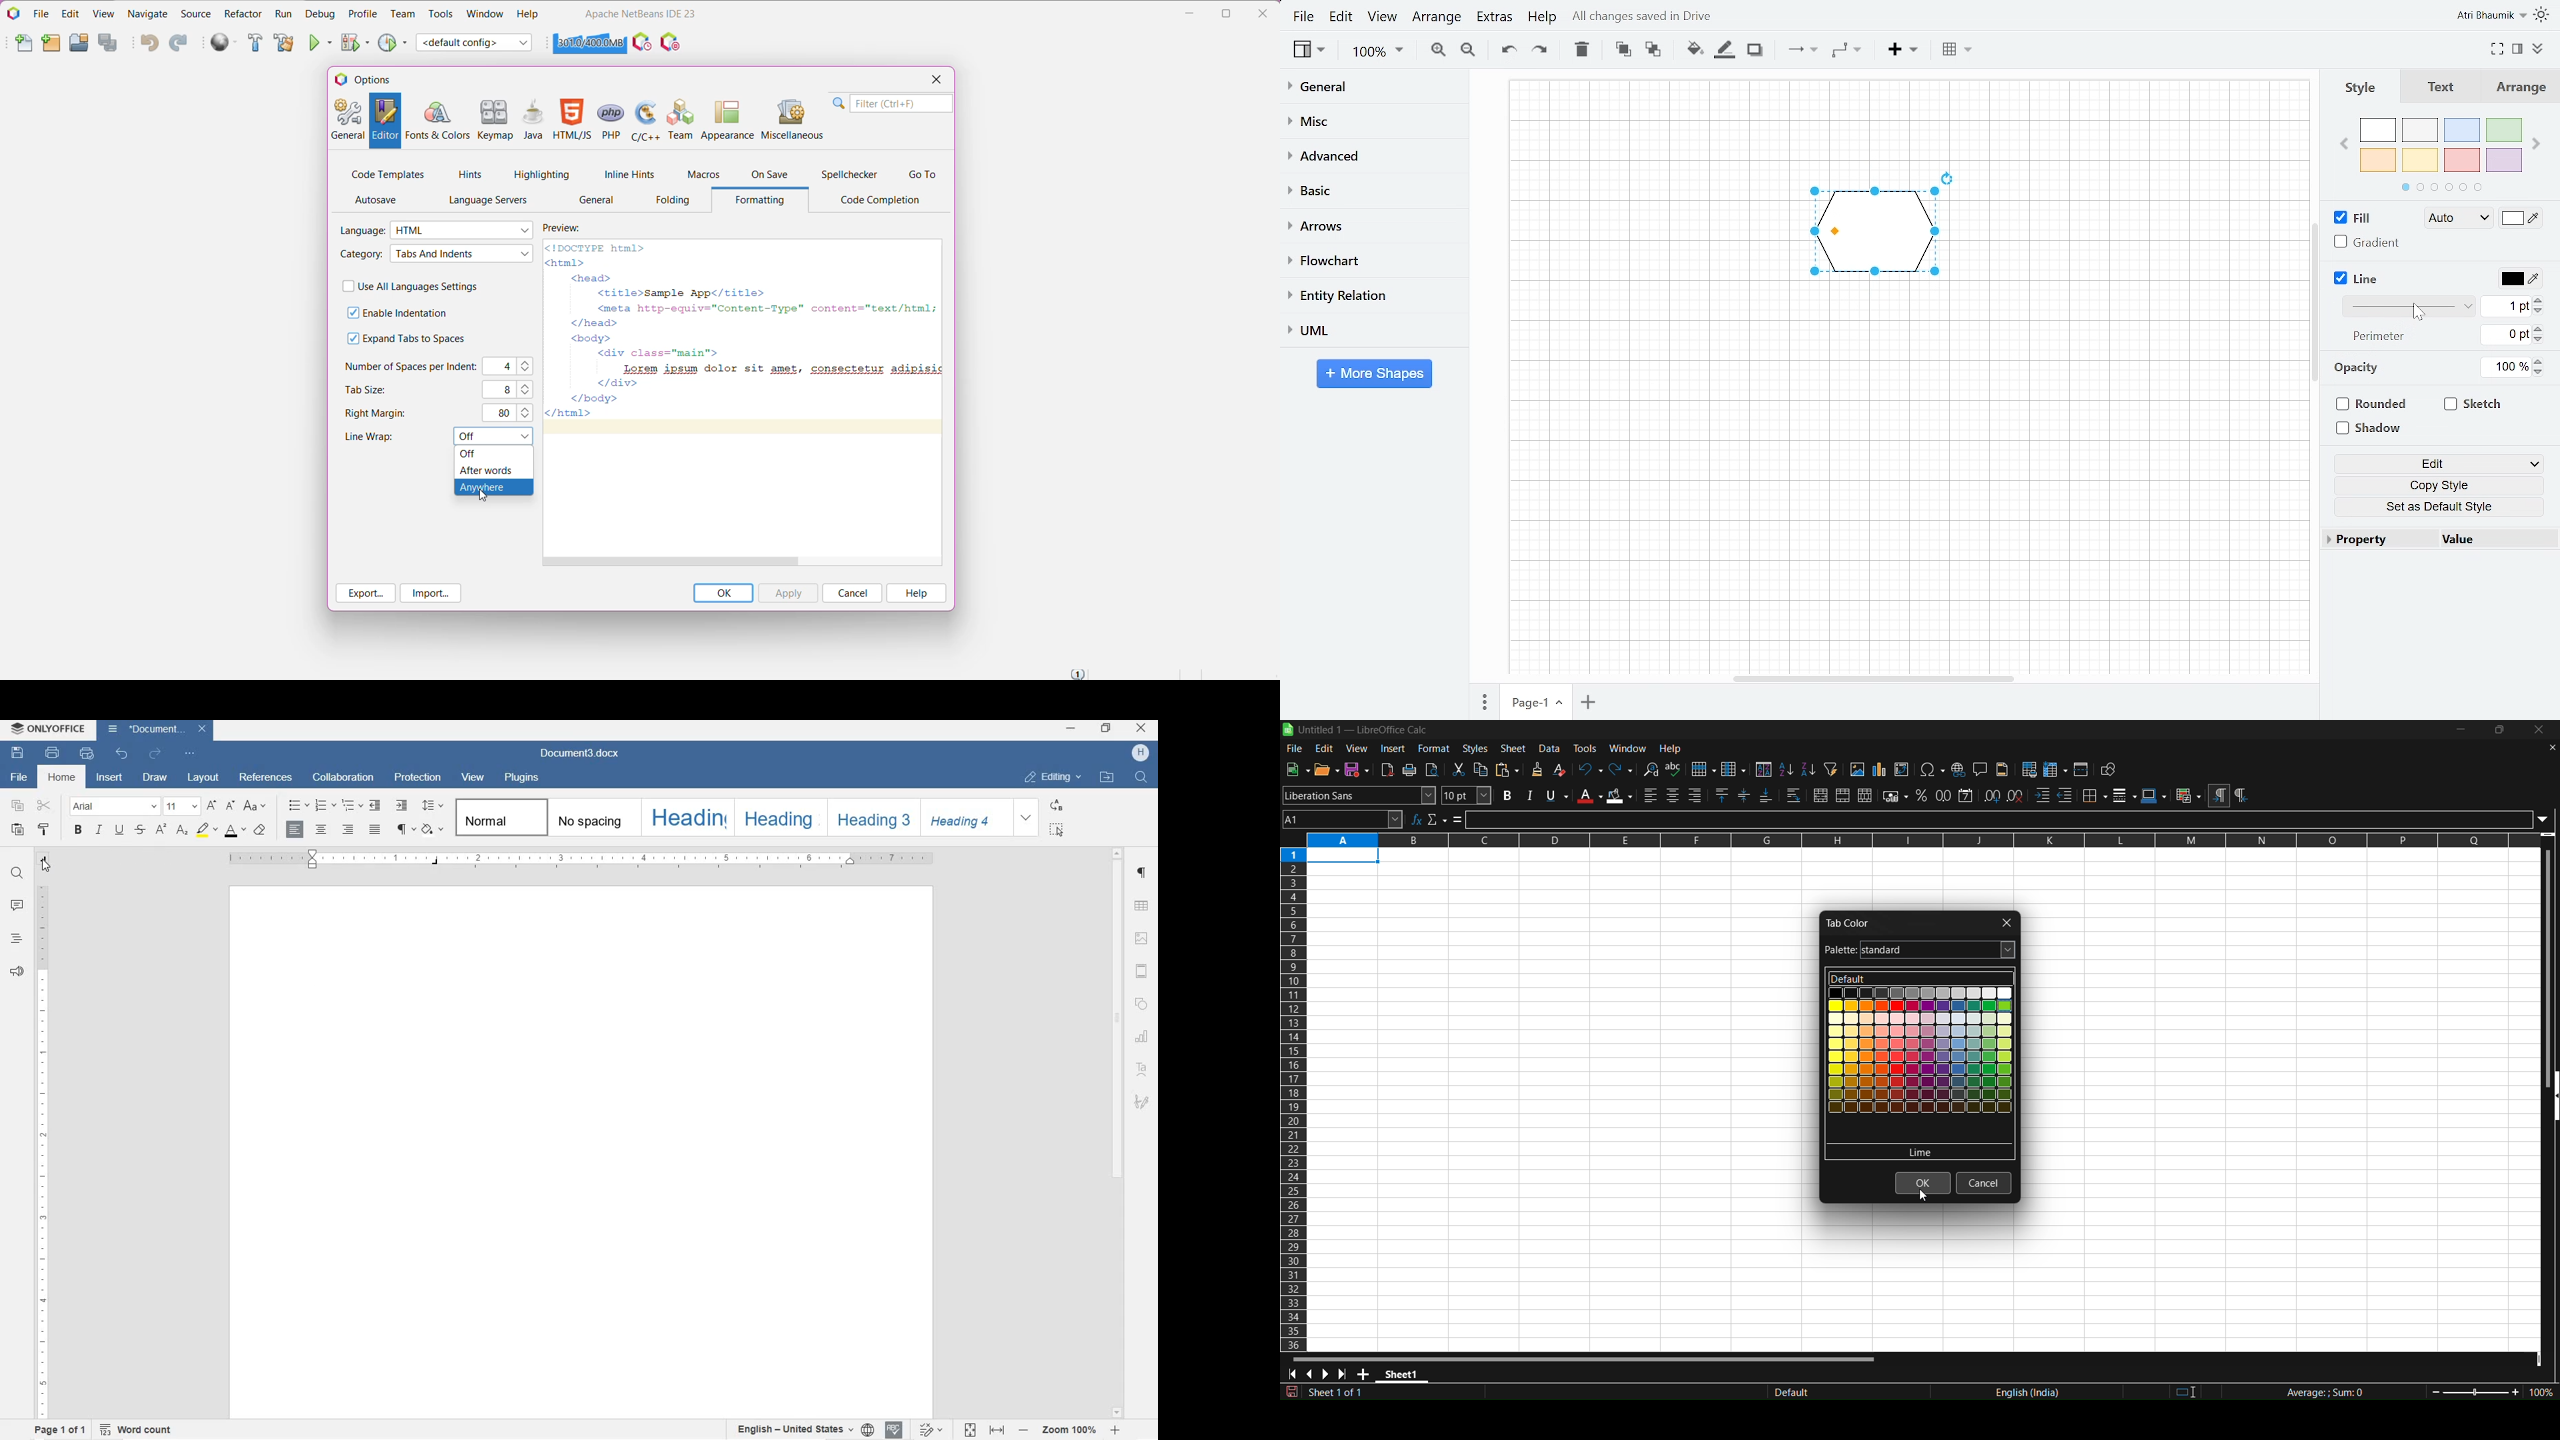 The image size is (2576, 1456). What do you see at coordinates (2506, 307) in the screenshot?
I see `Current line width` at bounding box center [2506, 307].